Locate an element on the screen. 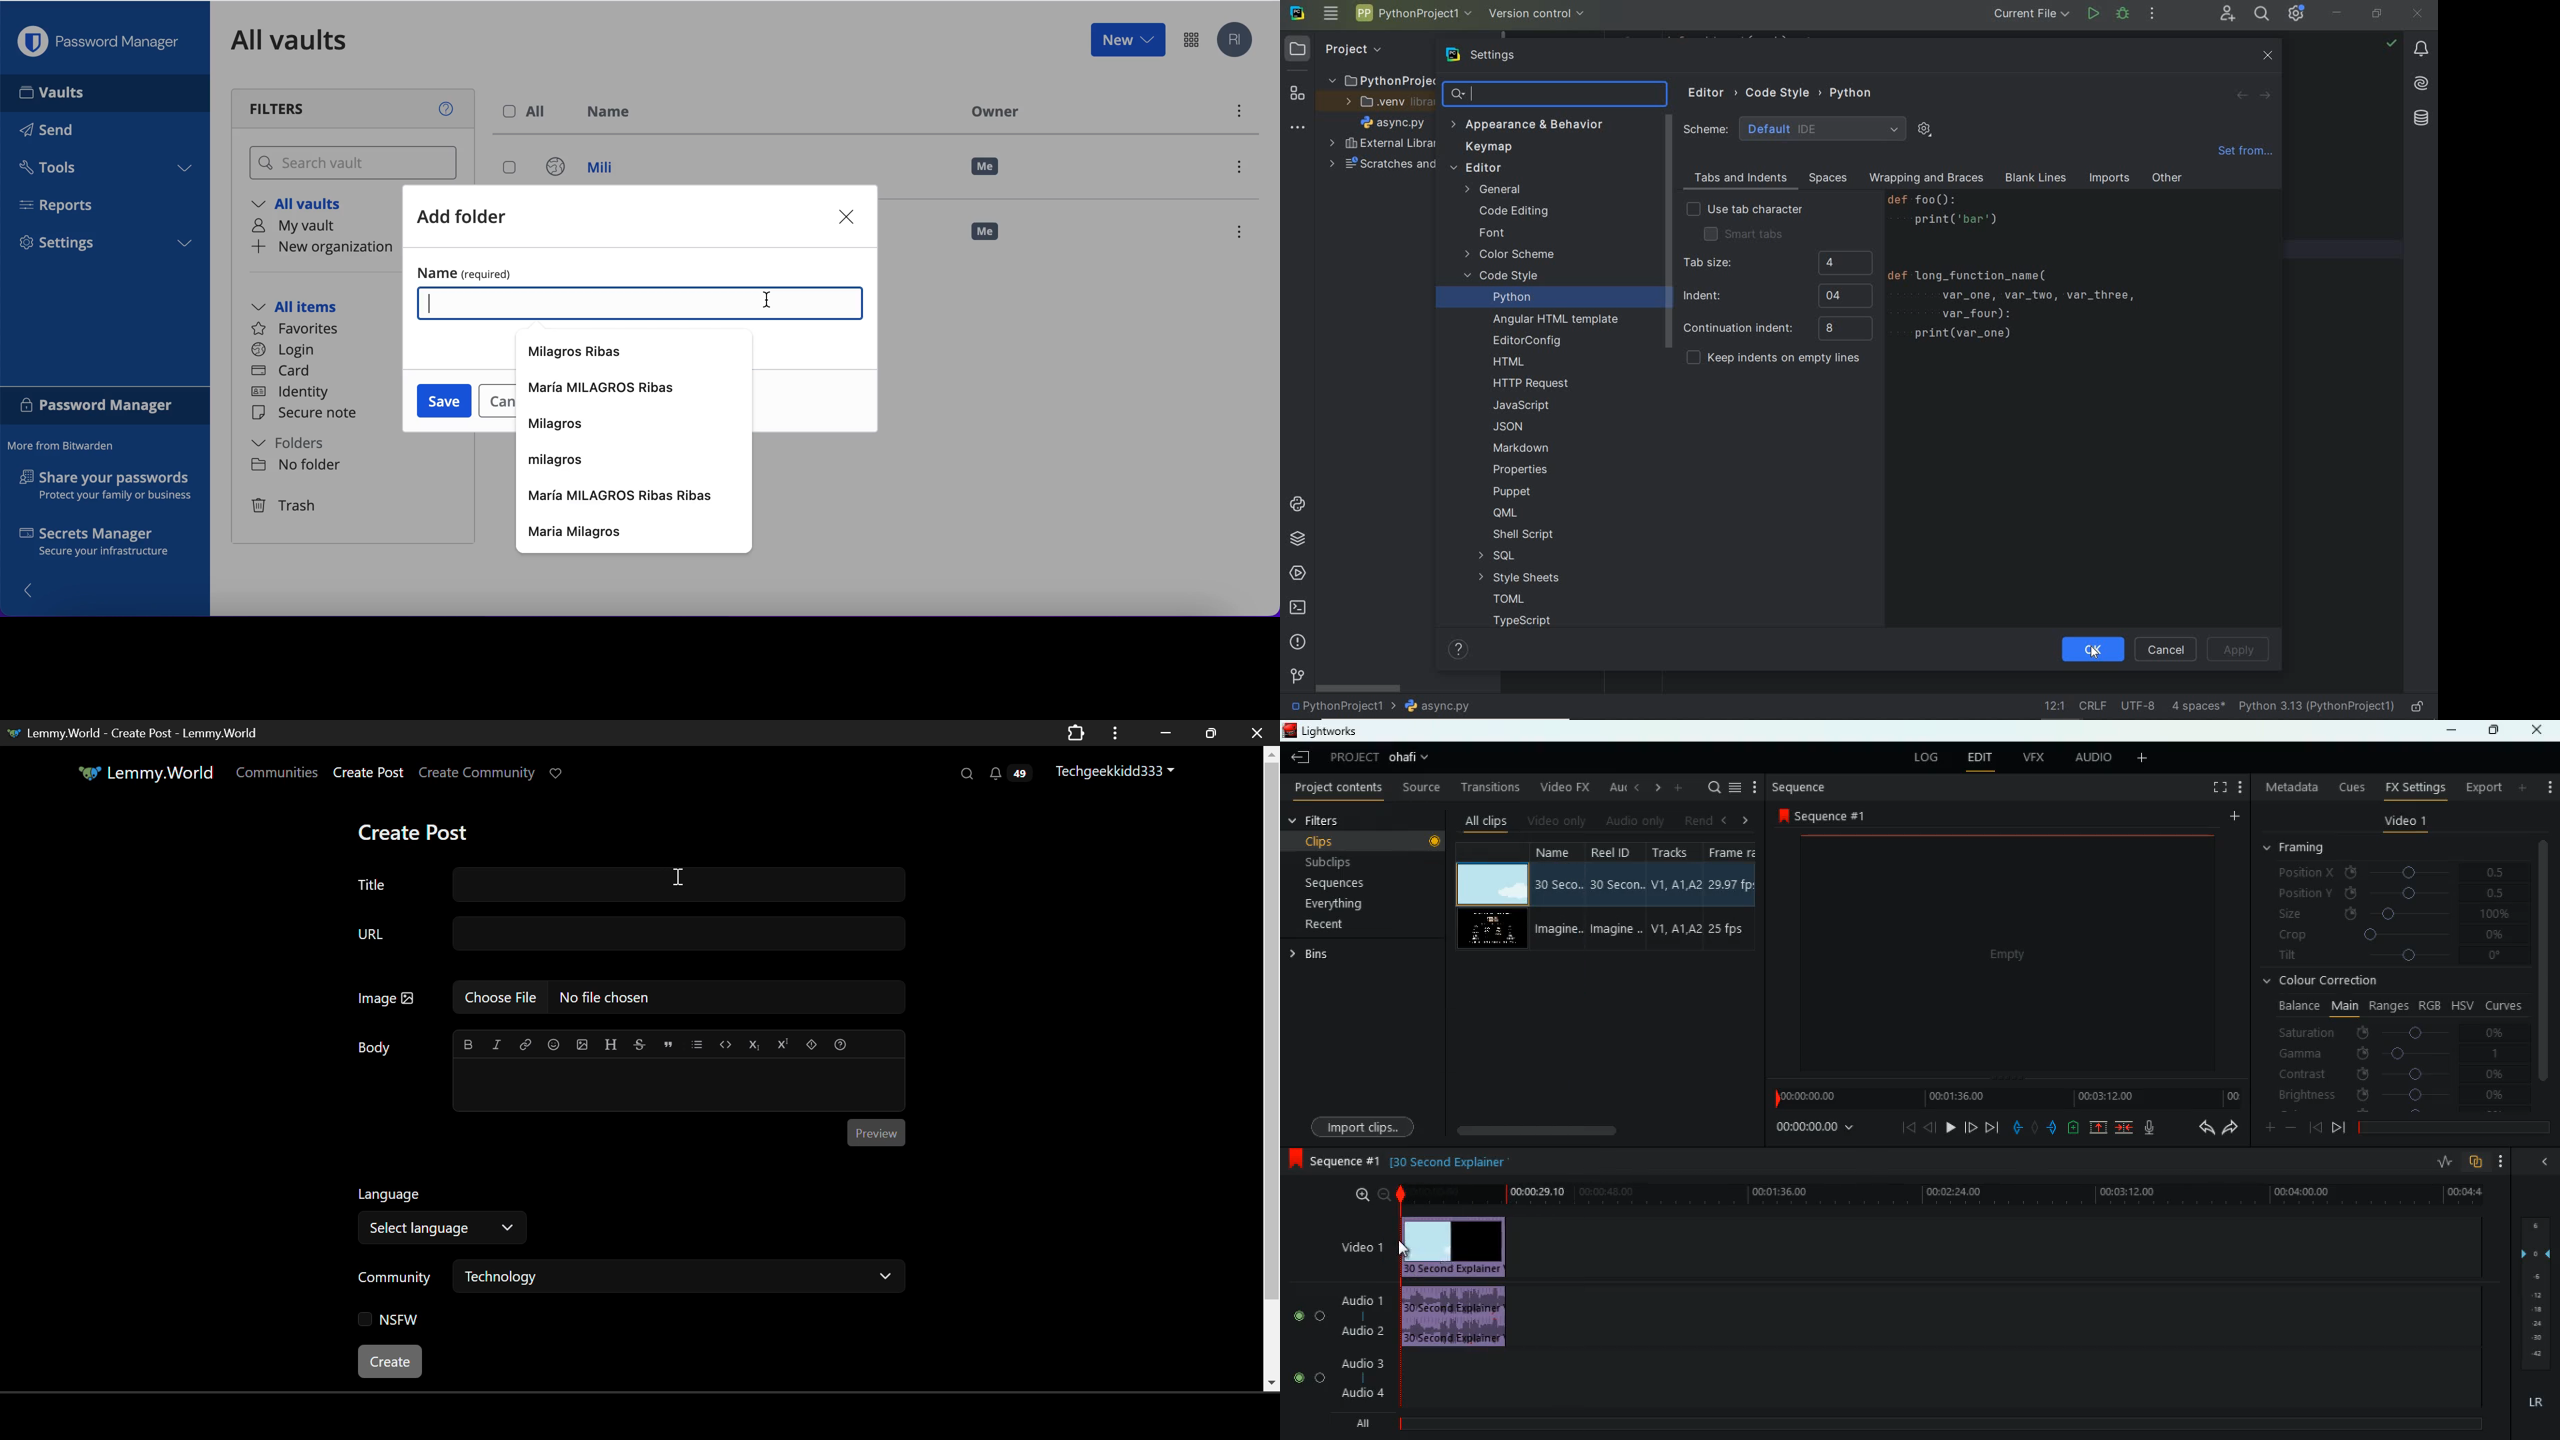 The width and height of the screenshot is (2576, 1456). cancel is located at coordinates (494, 402).